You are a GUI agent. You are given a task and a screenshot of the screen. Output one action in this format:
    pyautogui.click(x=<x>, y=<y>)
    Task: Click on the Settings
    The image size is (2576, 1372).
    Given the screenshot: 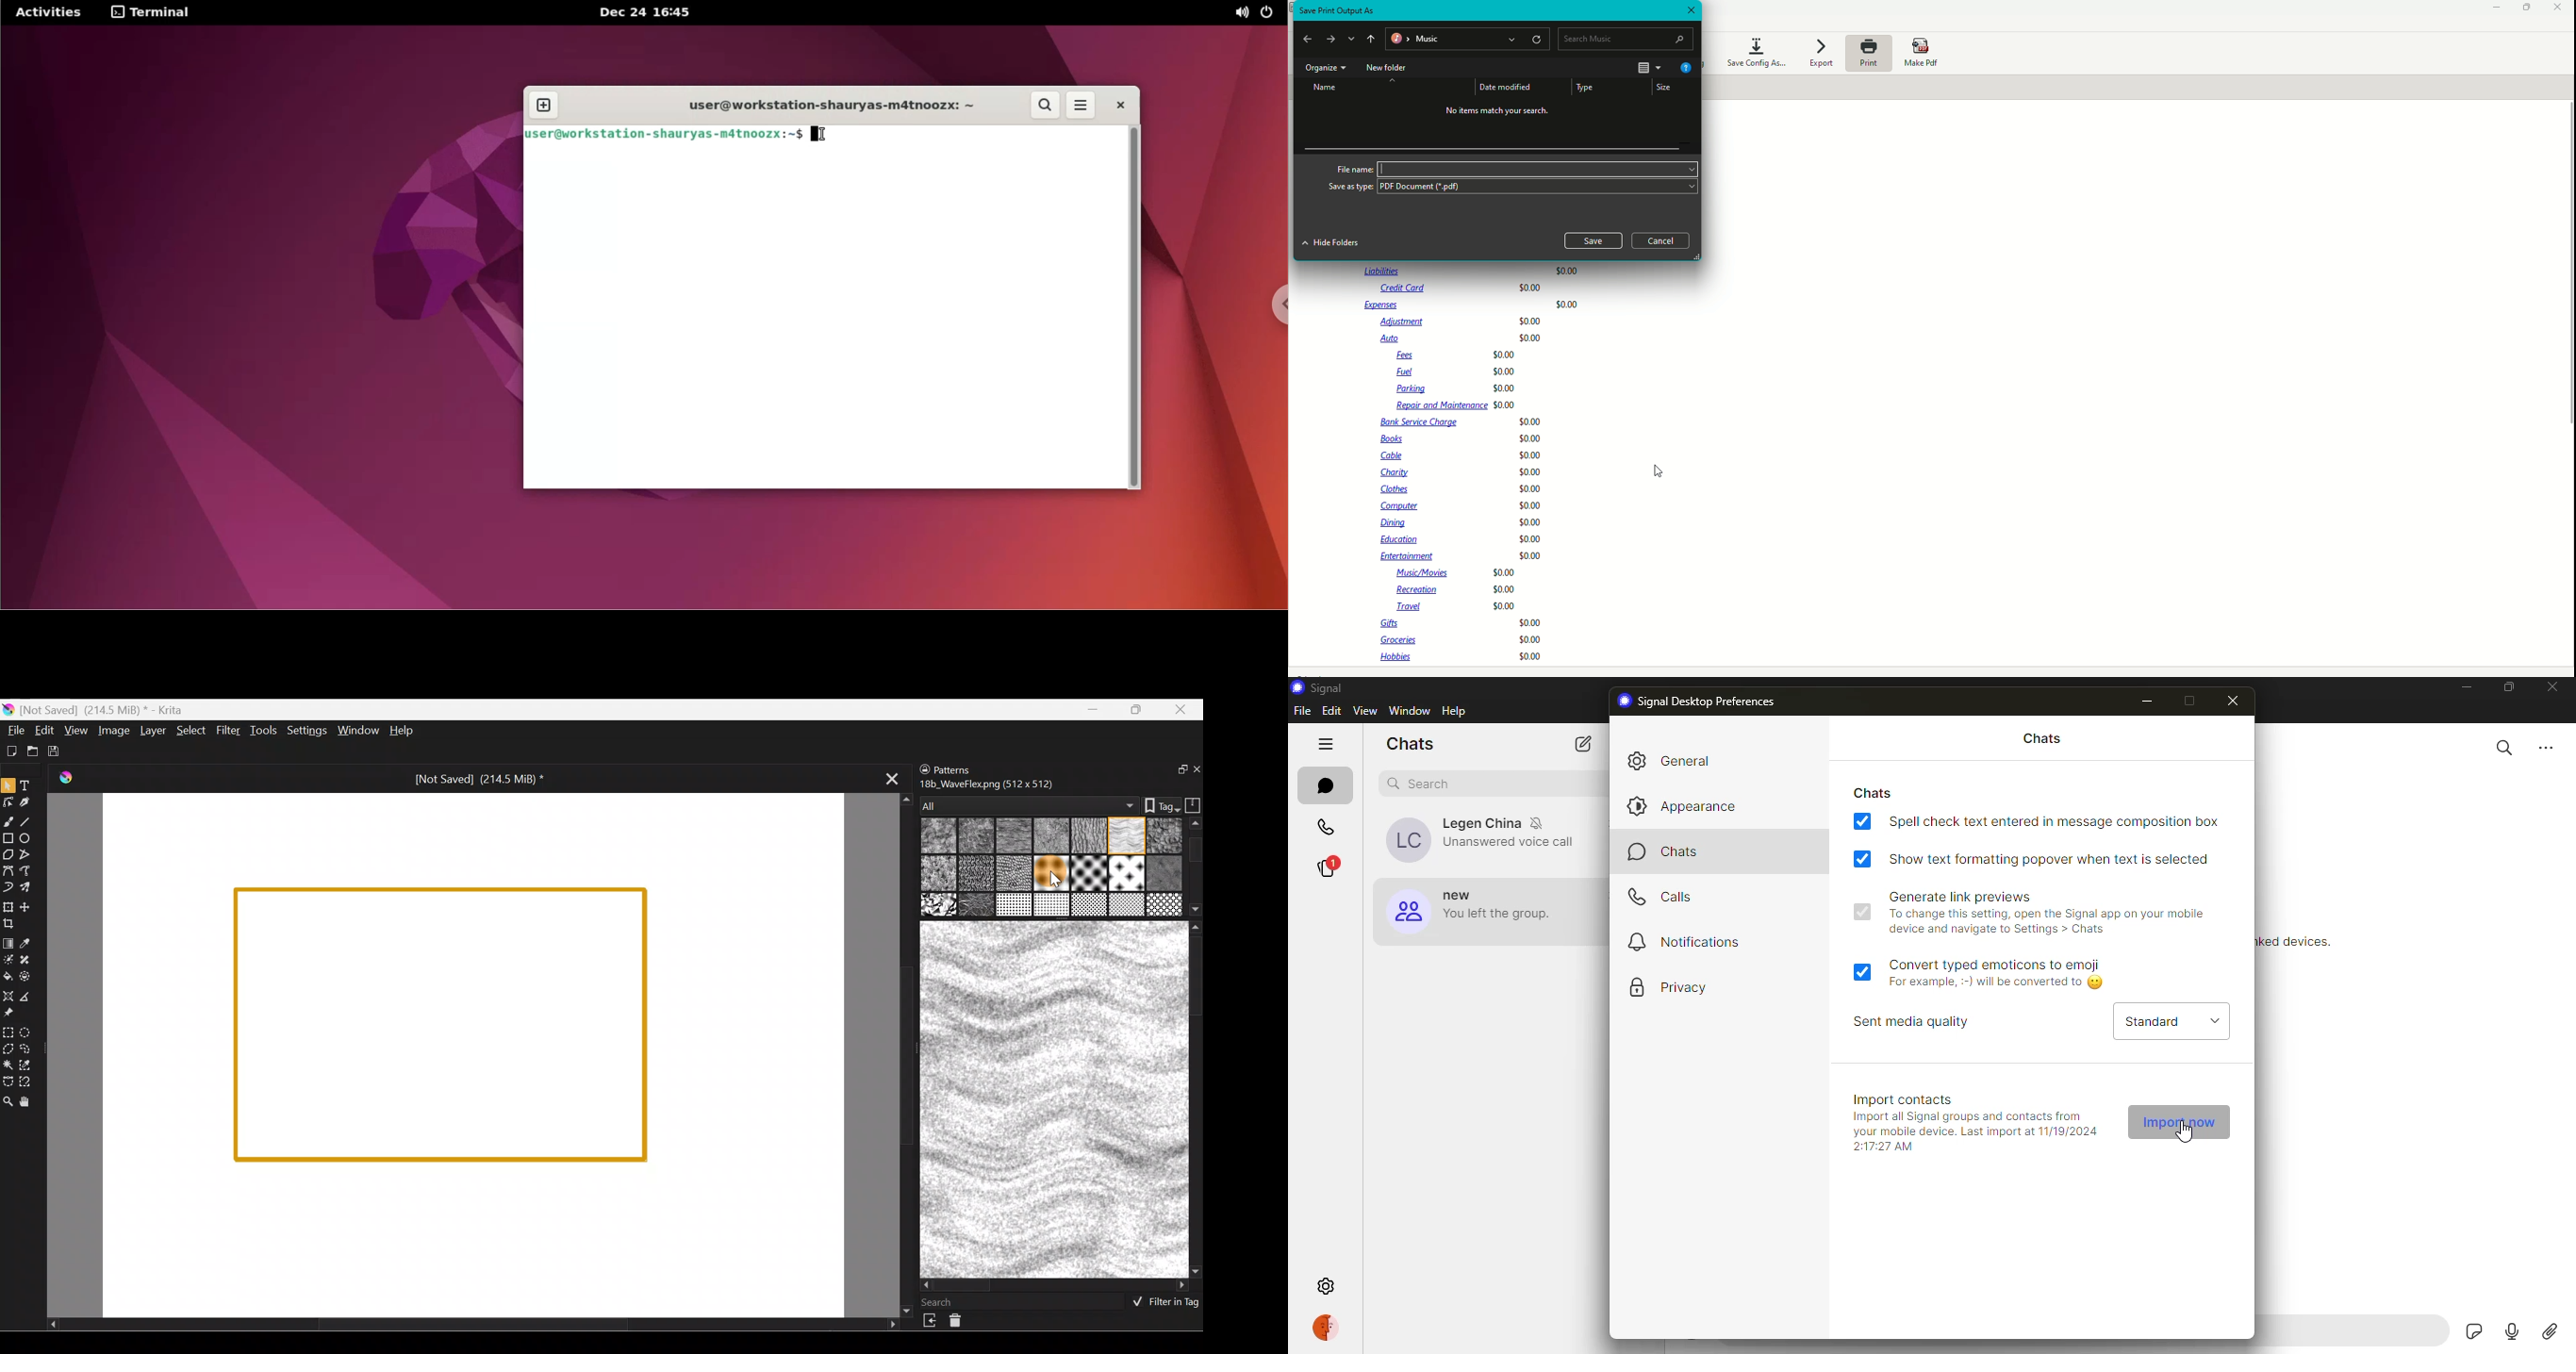 What is the action you would take?
    pyautogui.click(x=305, y=731)
    